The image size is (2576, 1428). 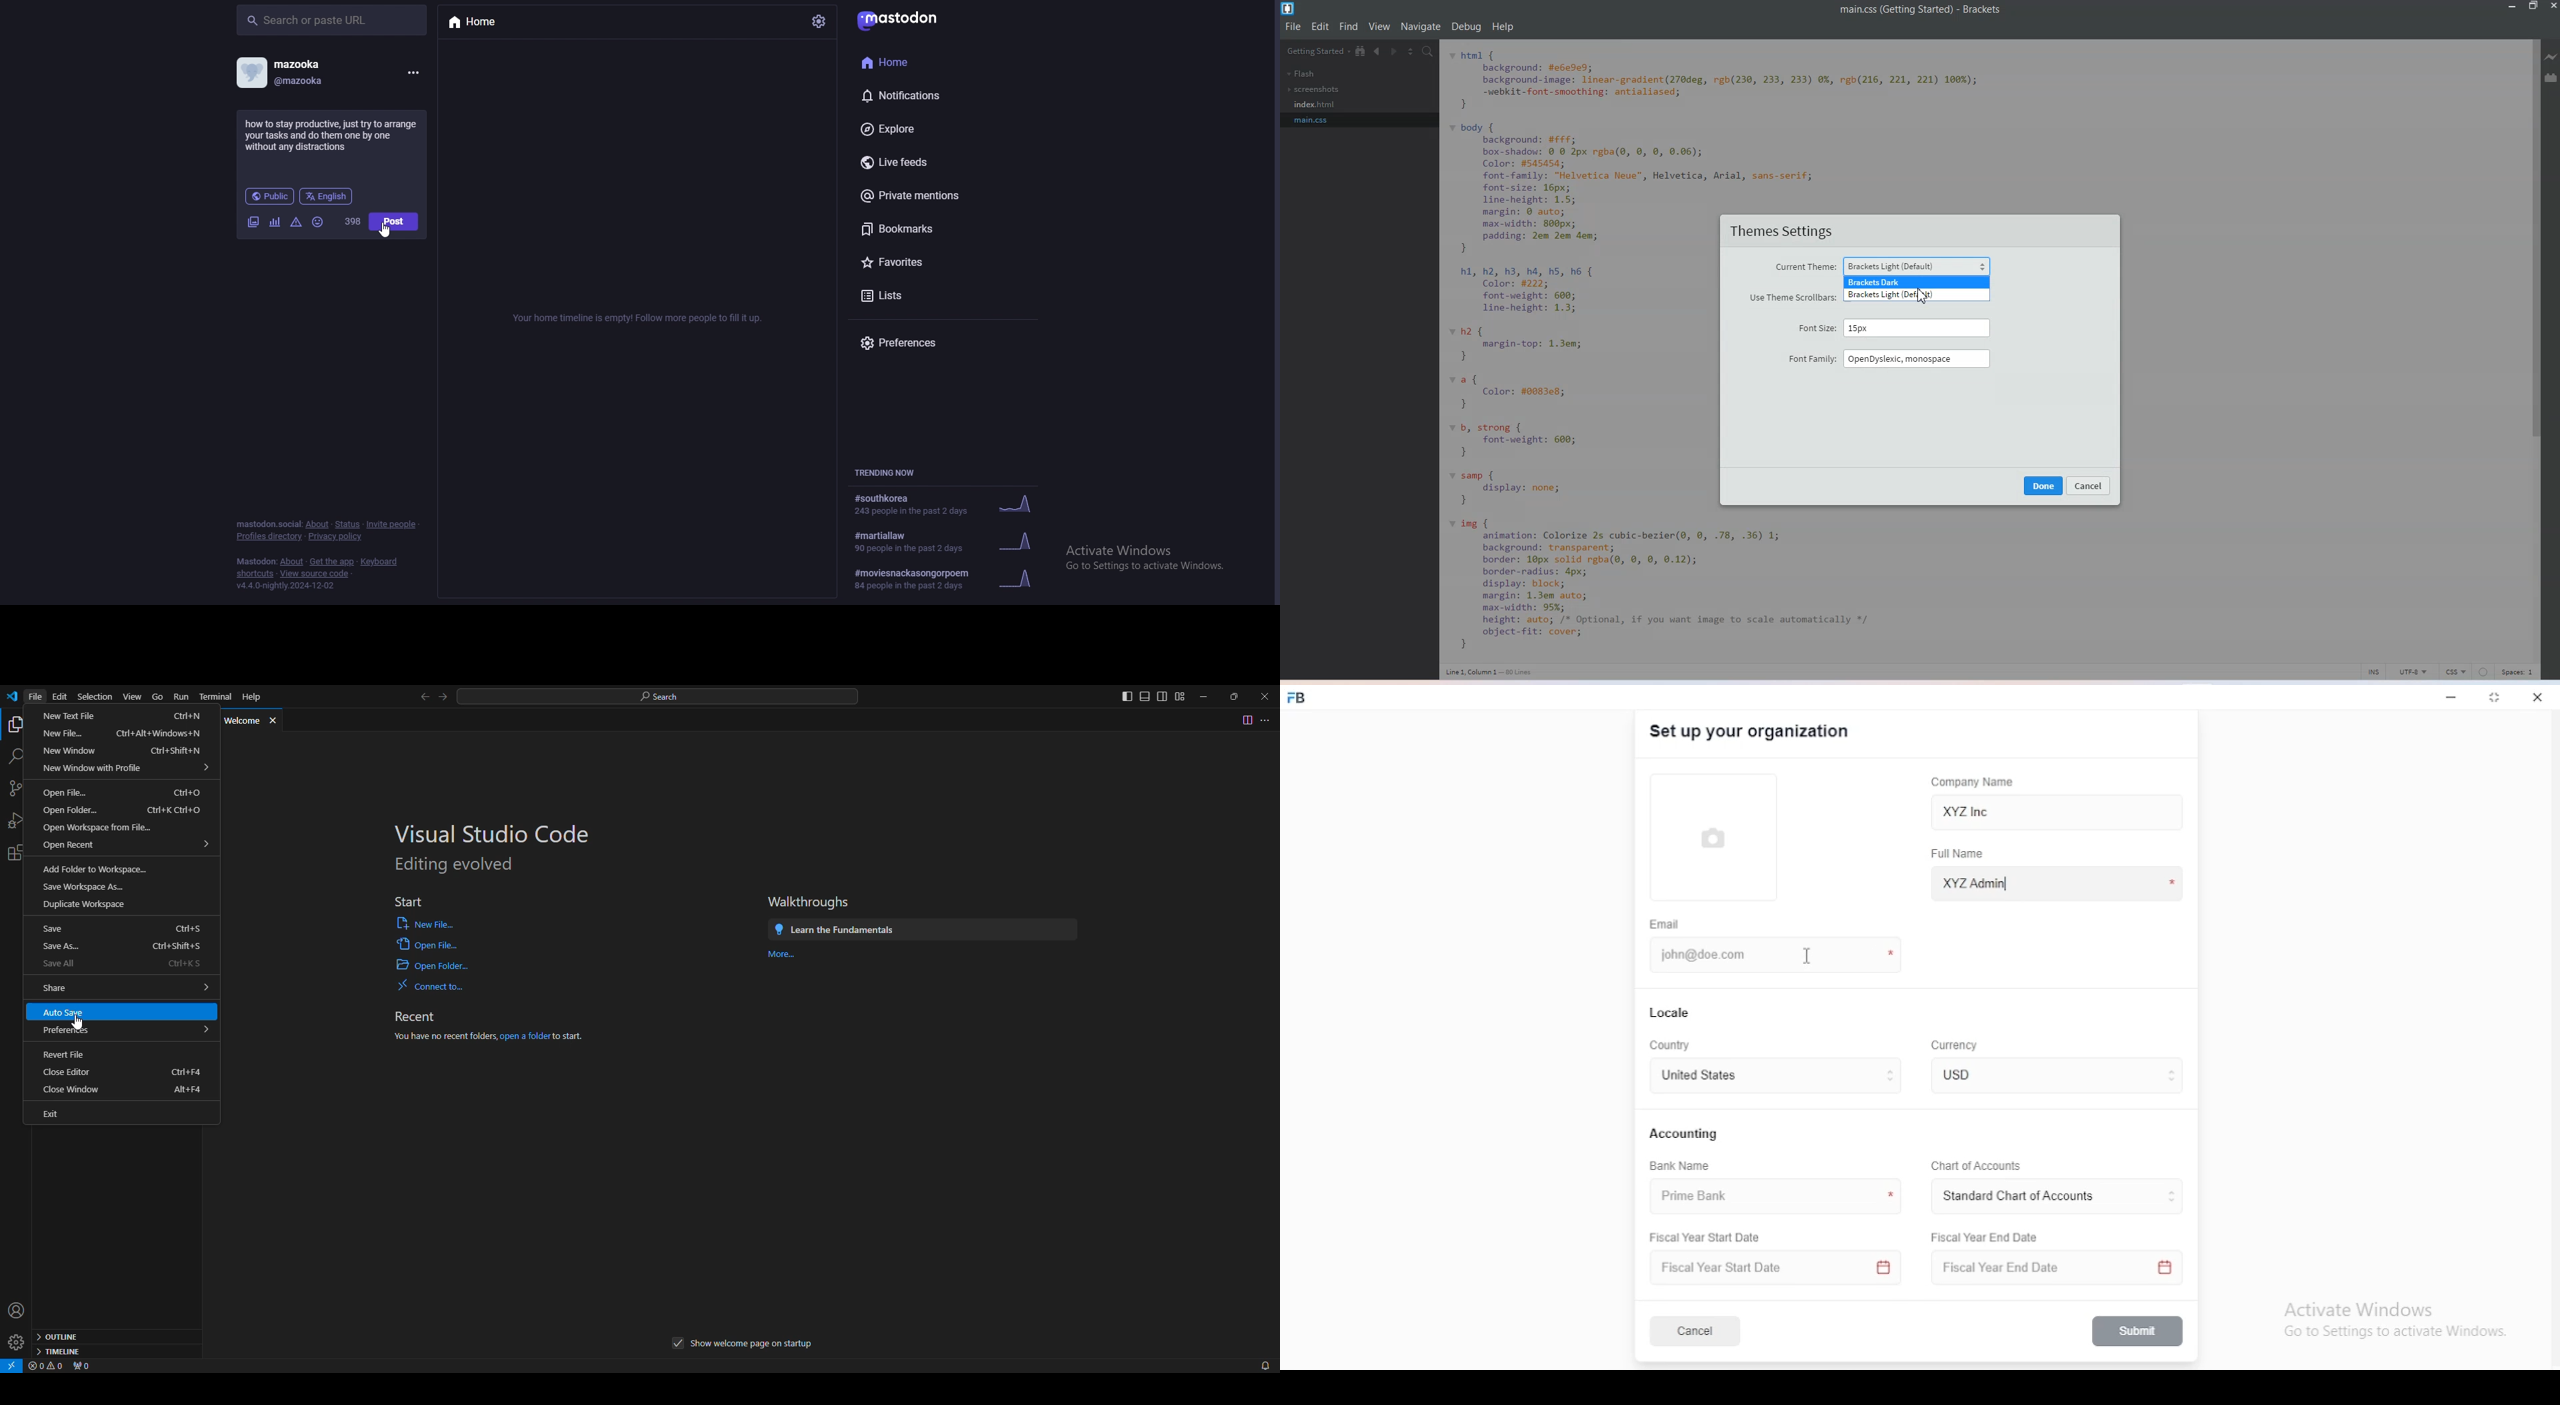 What do you see at coordinates (1955, 1046) in the screenshot?
I see `Currency` at bounding box center [1955, 1046].